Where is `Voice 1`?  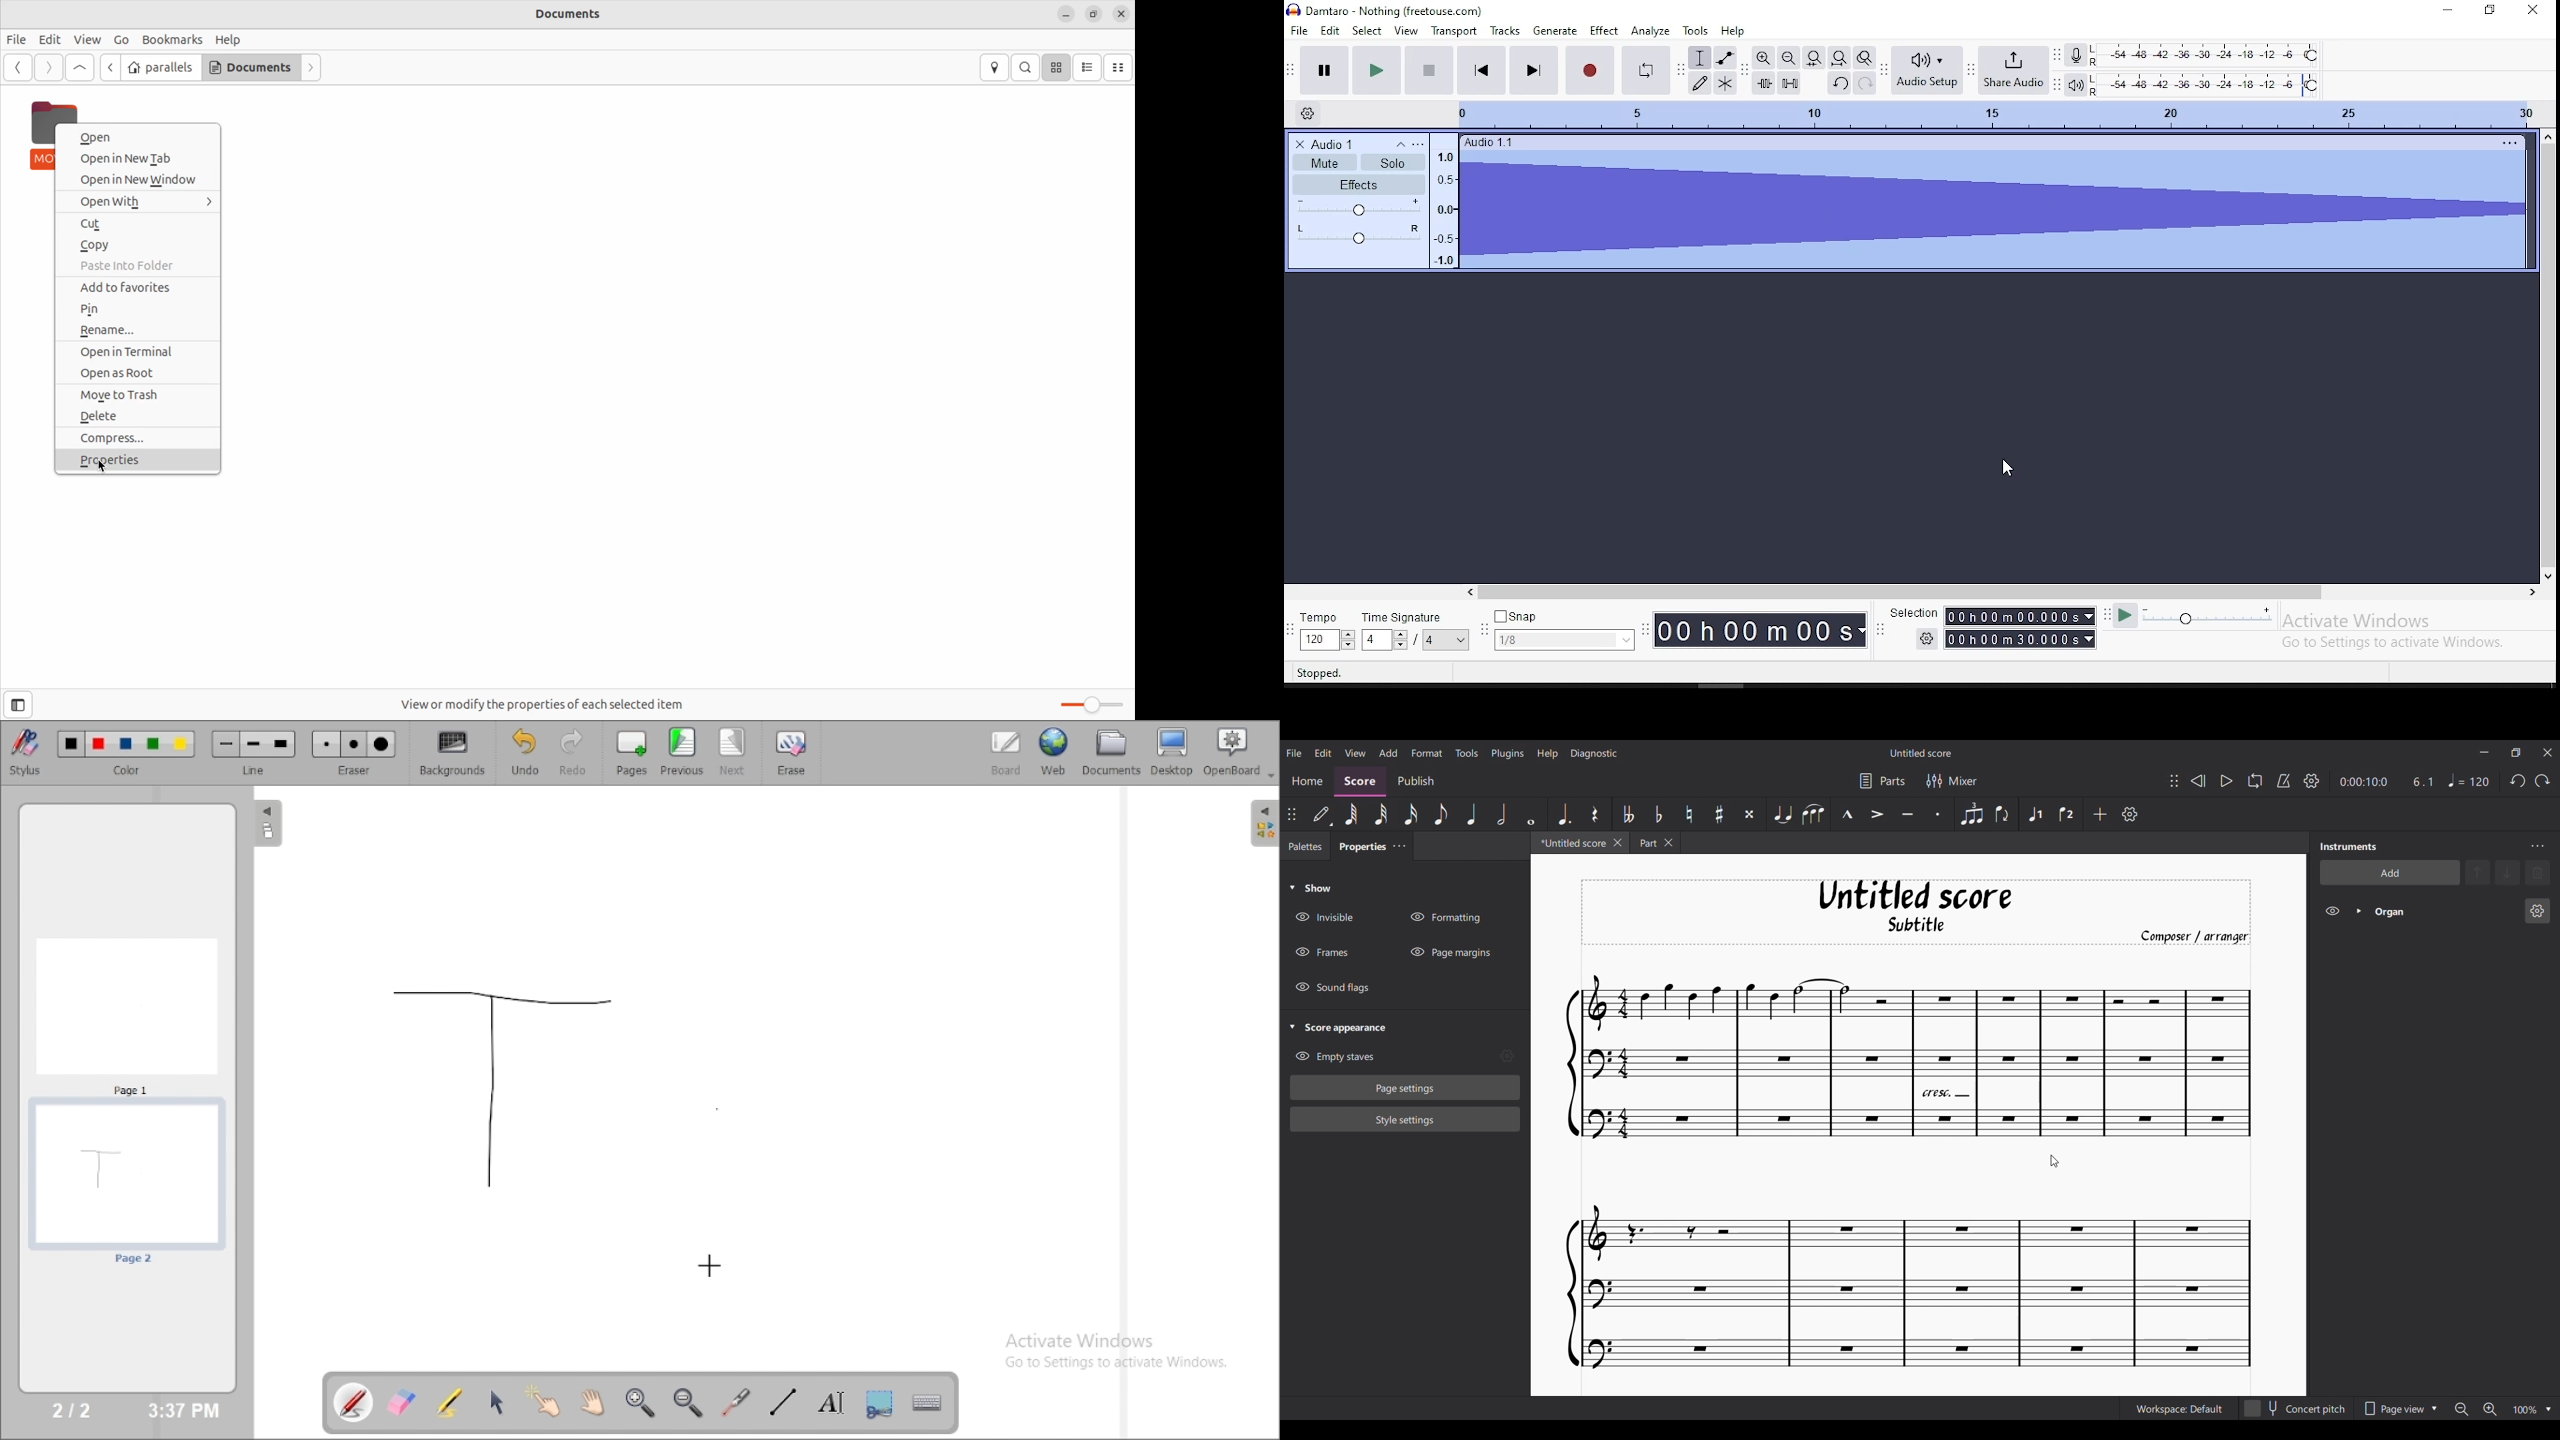 Voice 1 is located at coordinates (2035, 813).